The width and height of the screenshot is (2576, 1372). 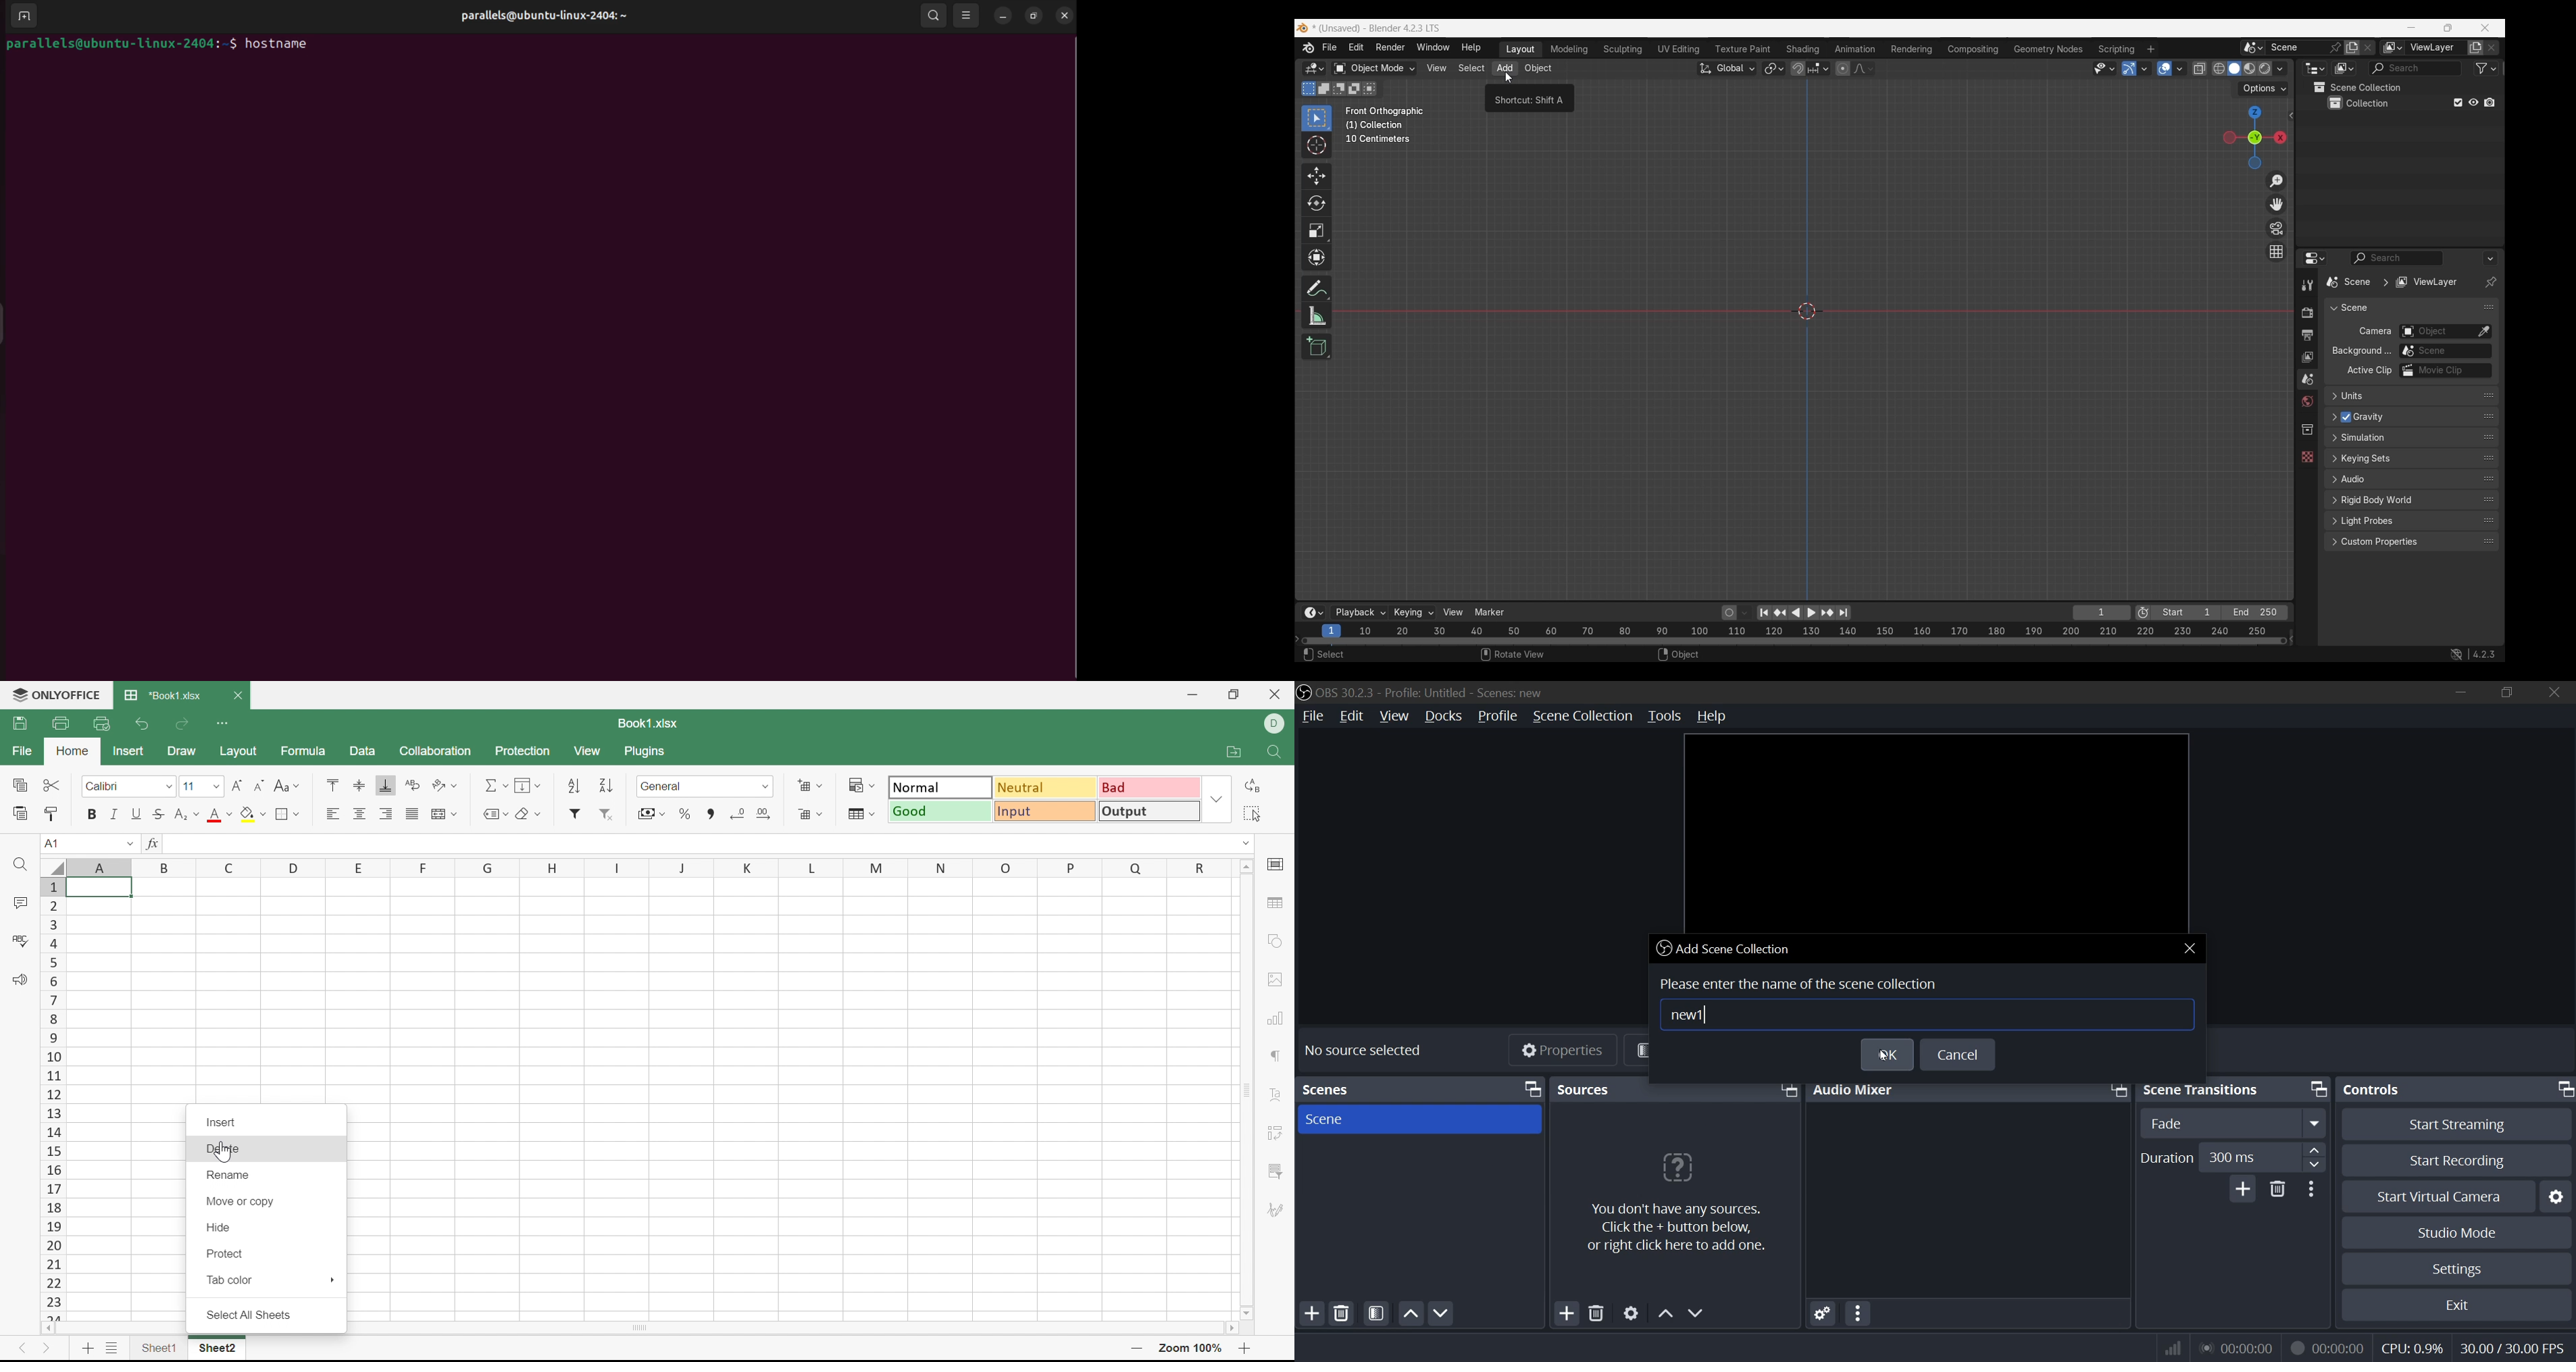 I want to click on tools, so click(x=1664, y=716).